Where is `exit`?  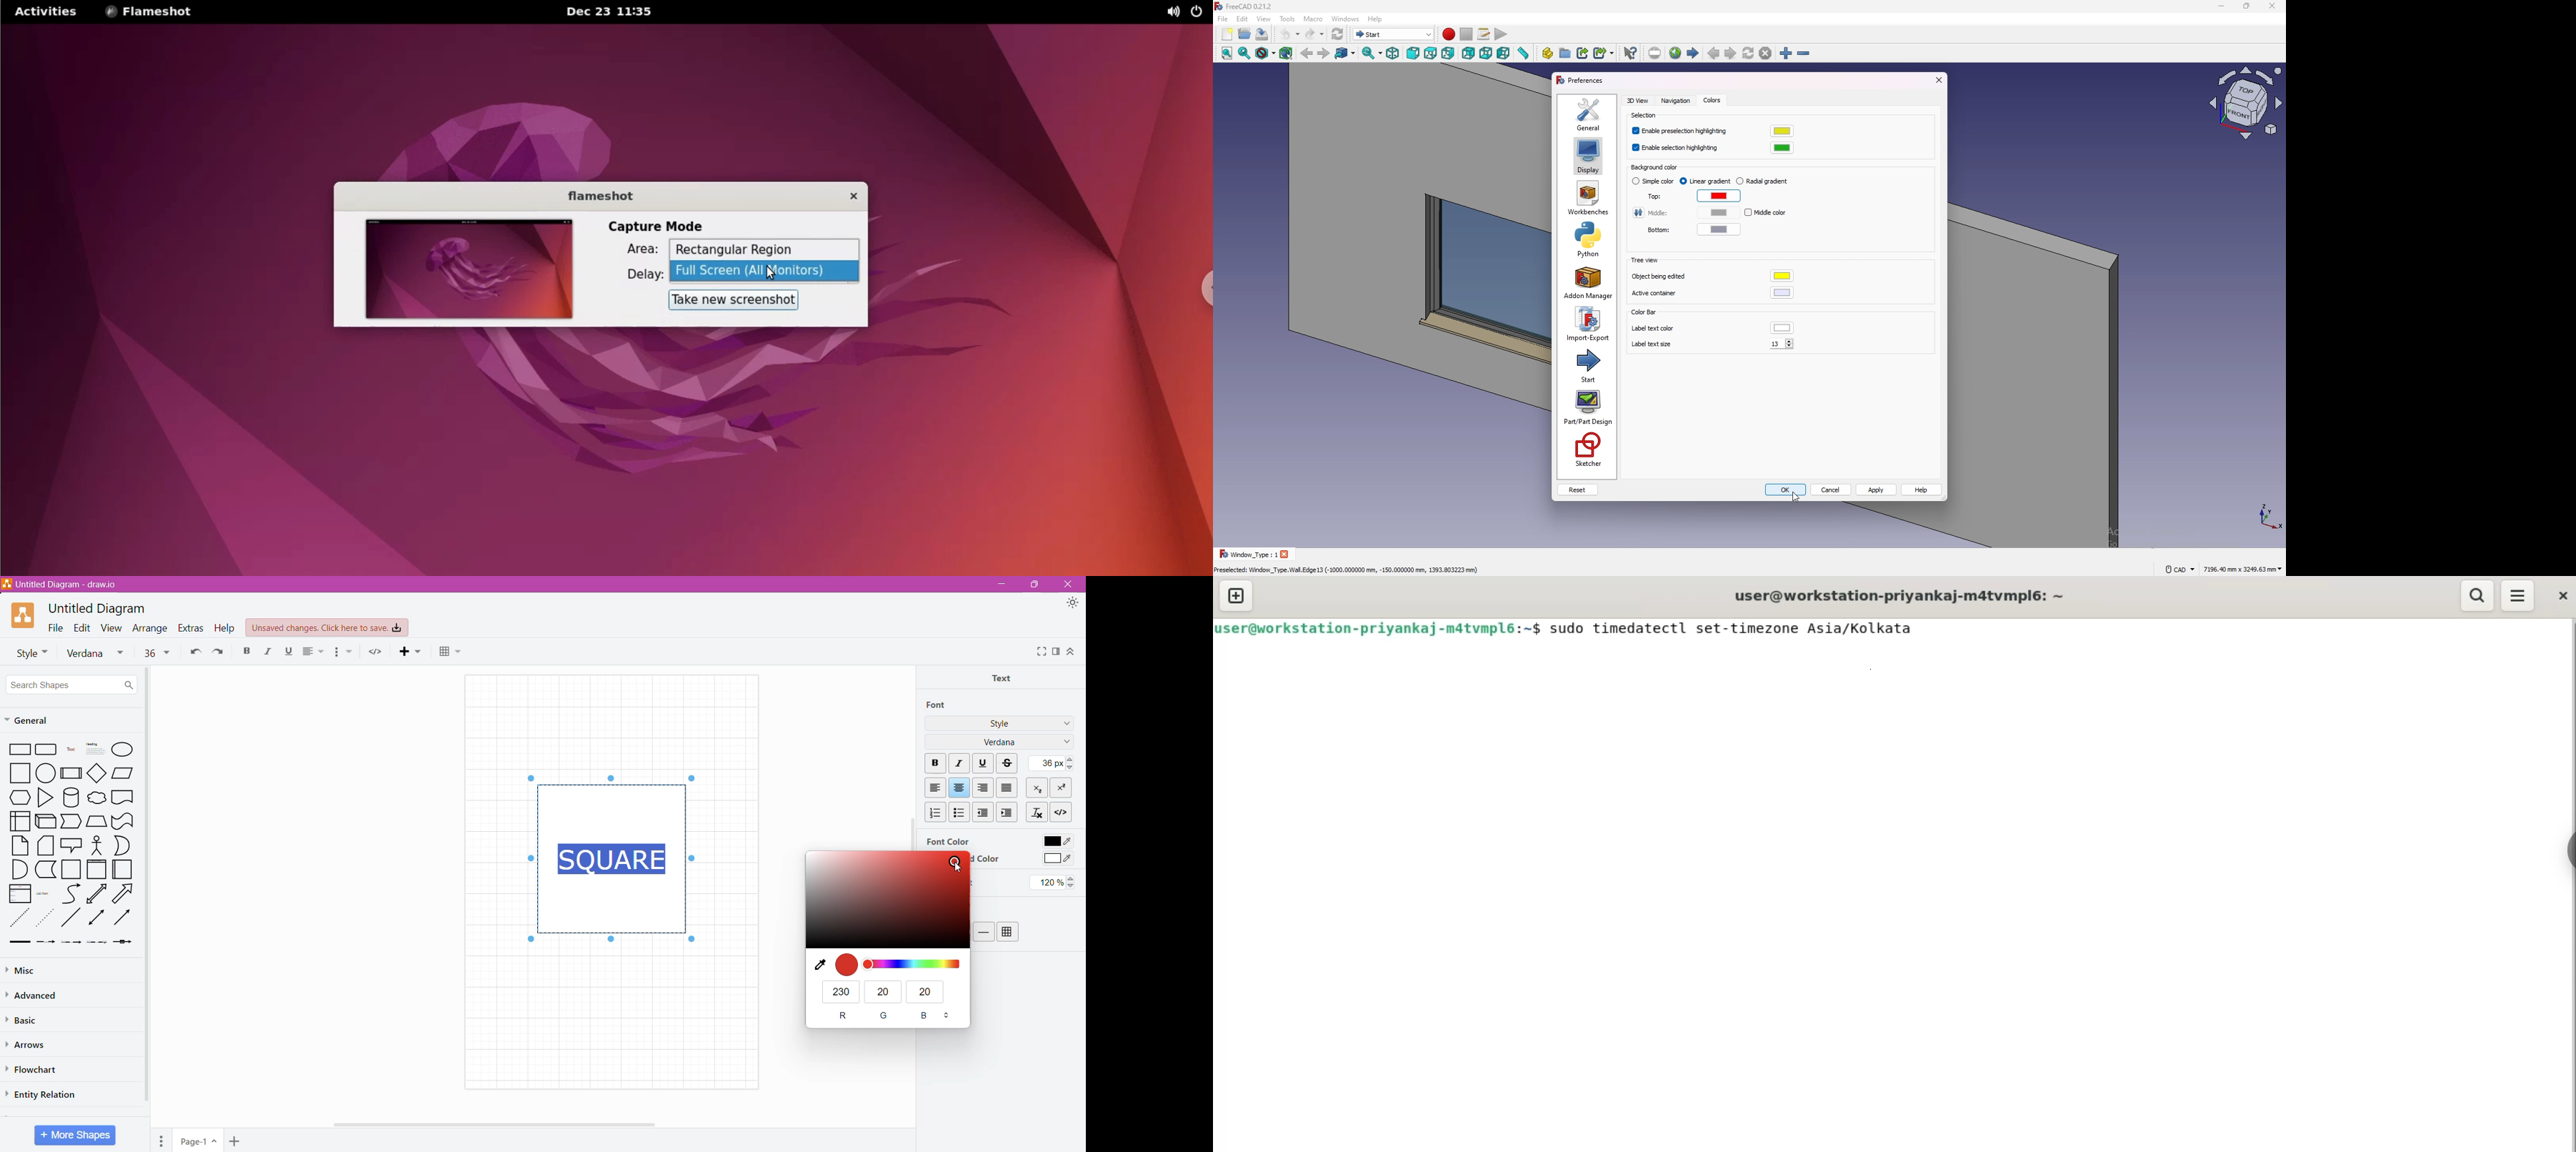
exit is located at coordinates (1937, 80).